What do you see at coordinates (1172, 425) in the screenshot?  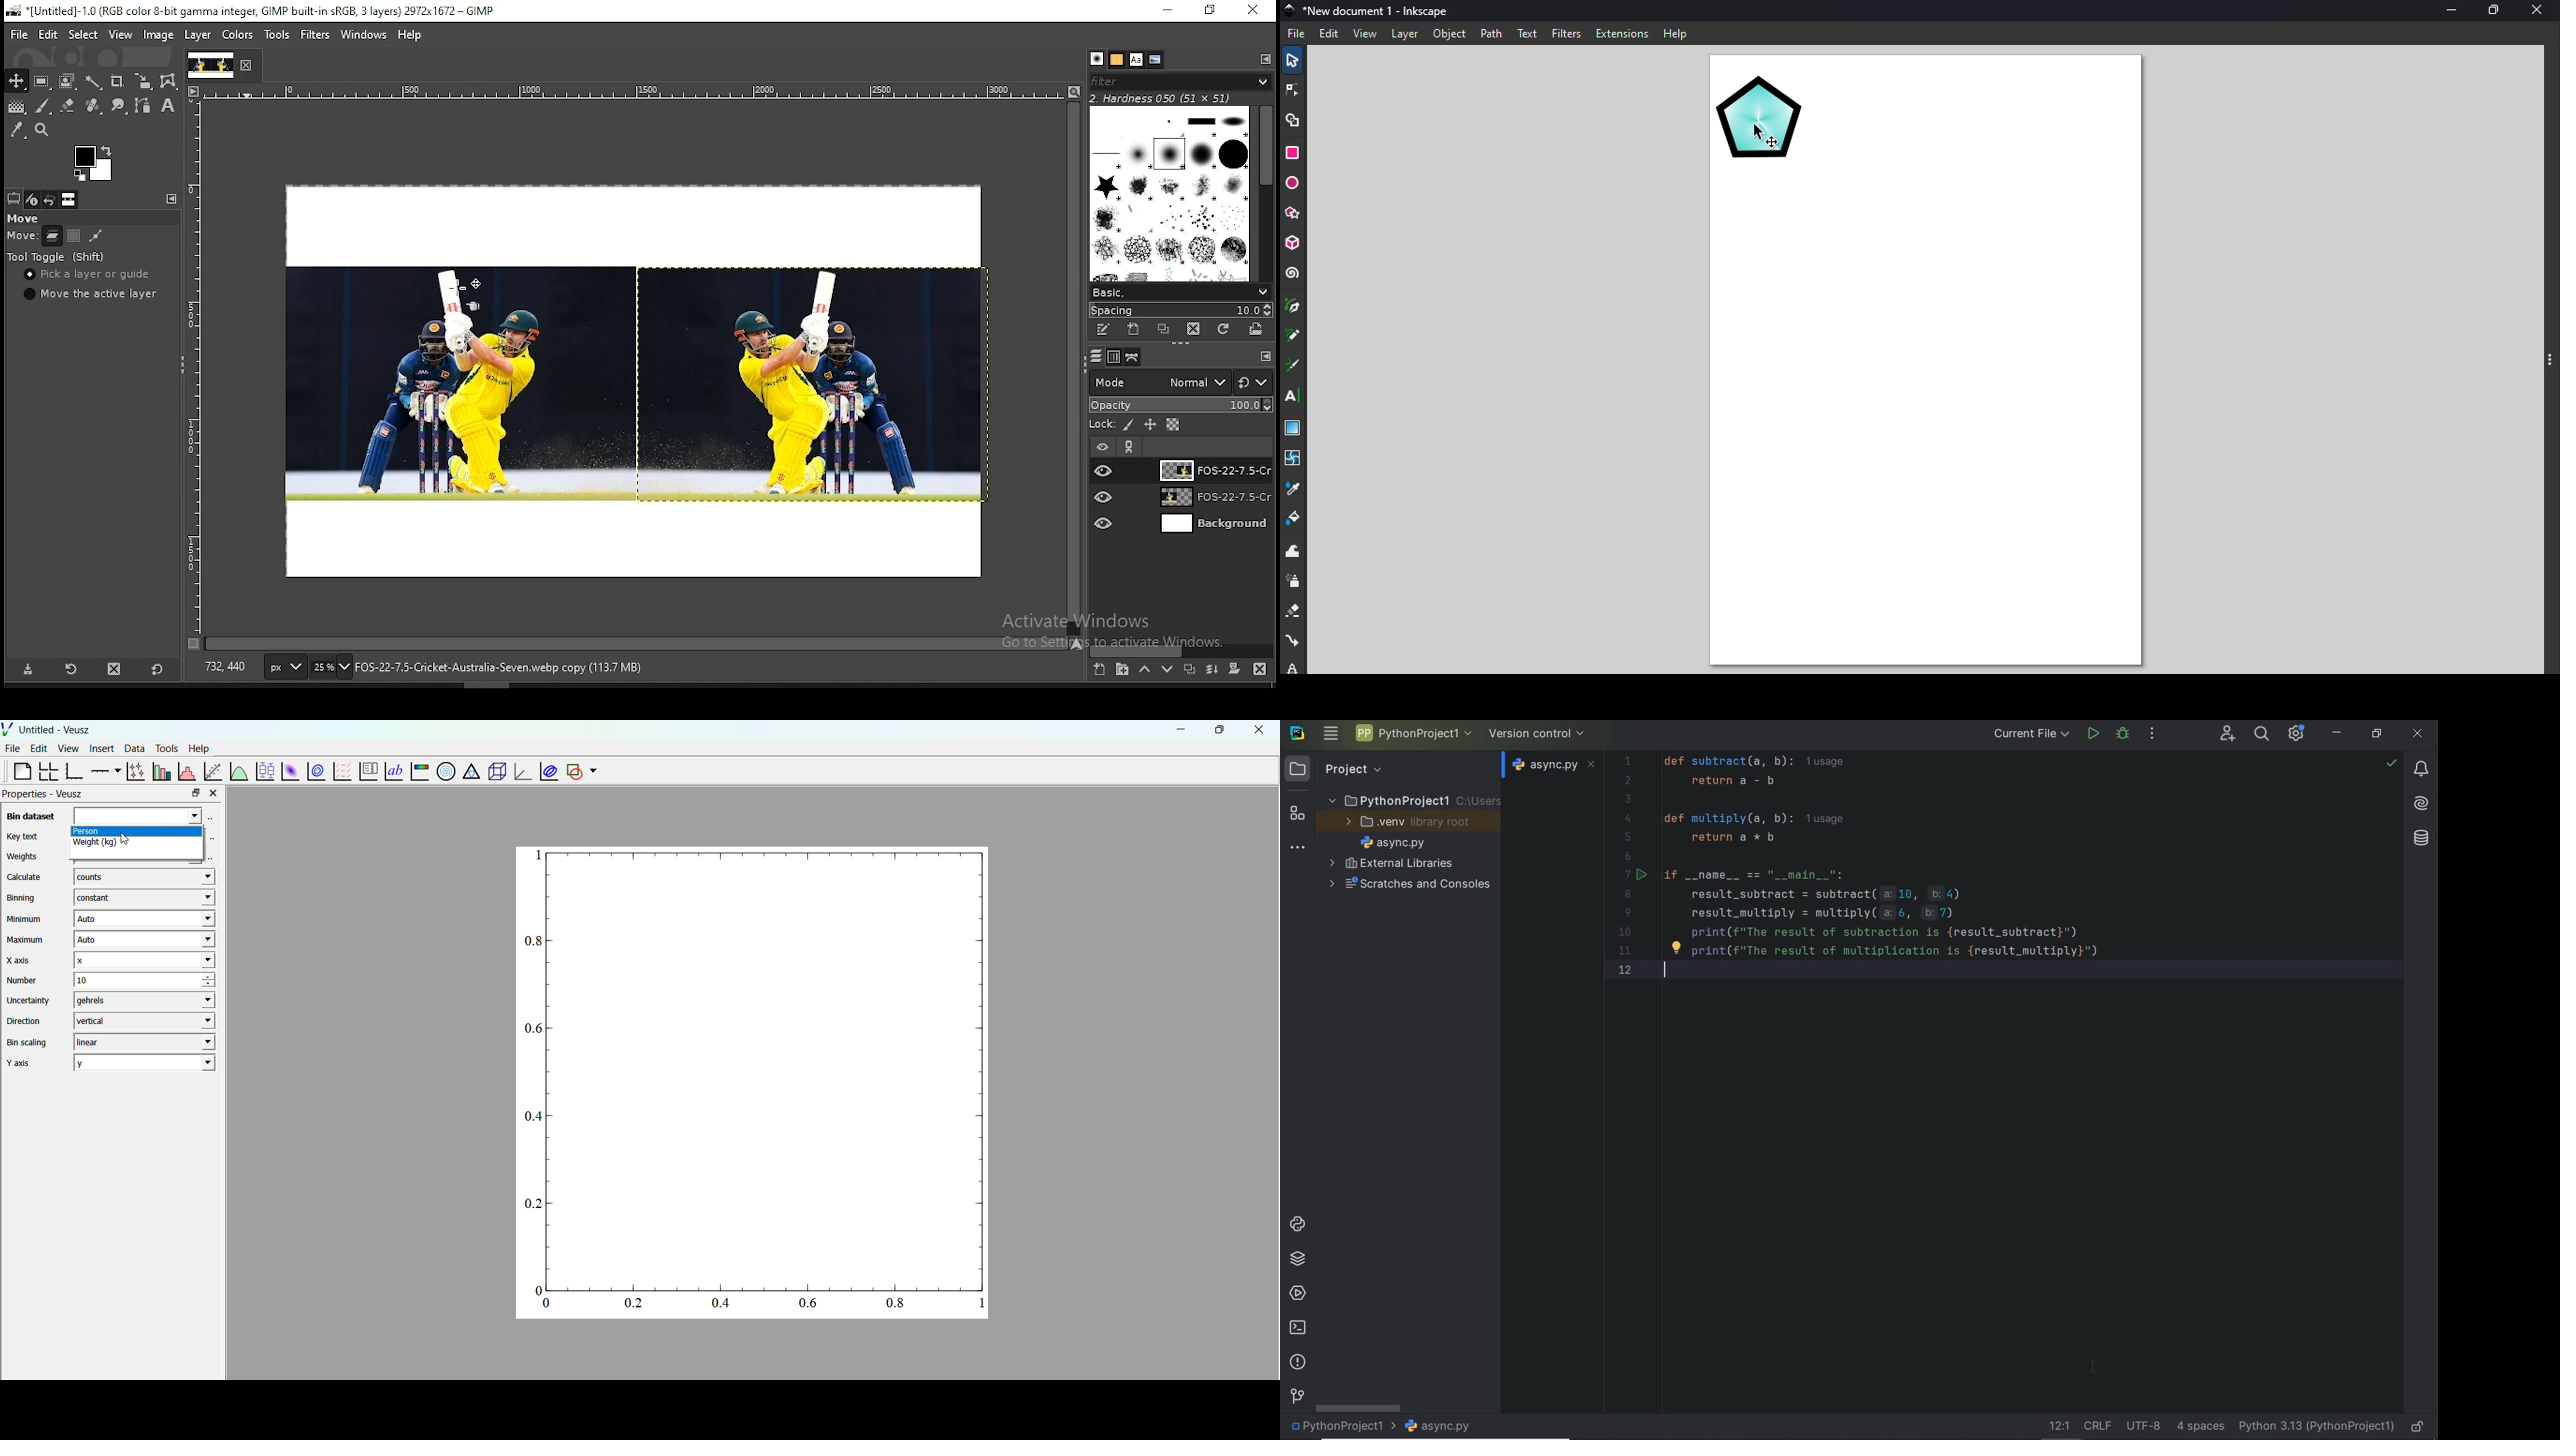 I see `lock alpha channel` at bounding box center [1172, 425].